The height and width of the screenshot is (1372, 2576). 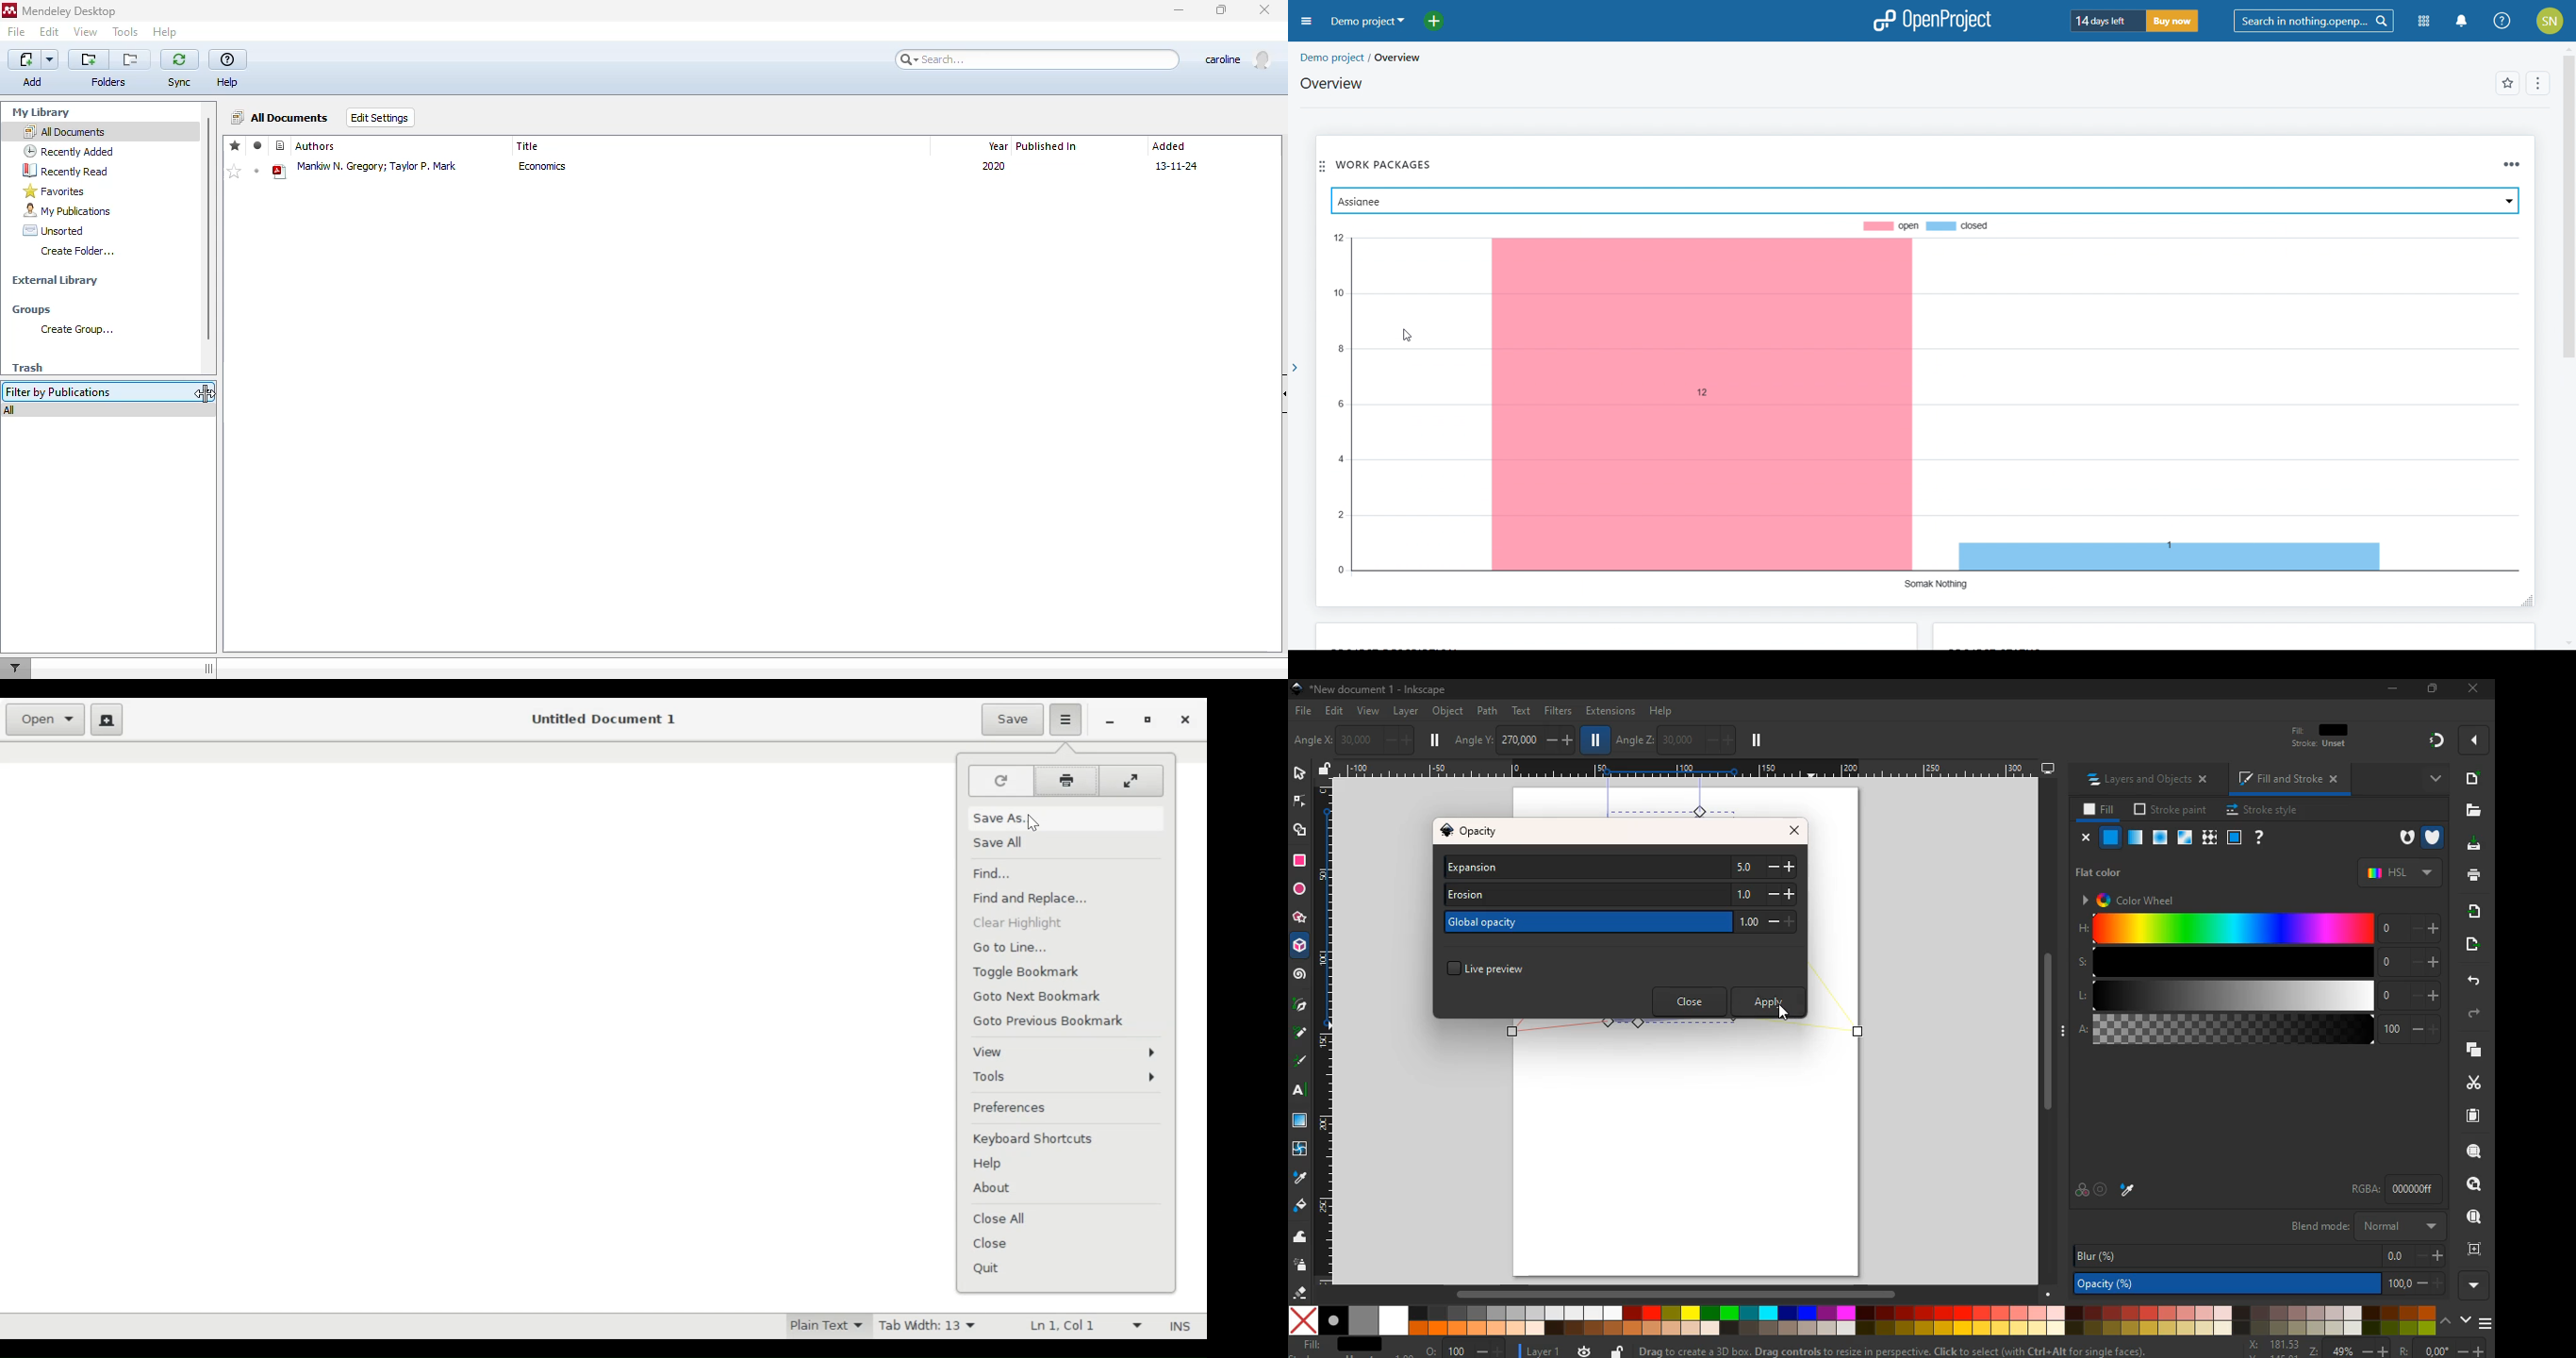 I want to click on Create a new document, so click(x=107, y=720).